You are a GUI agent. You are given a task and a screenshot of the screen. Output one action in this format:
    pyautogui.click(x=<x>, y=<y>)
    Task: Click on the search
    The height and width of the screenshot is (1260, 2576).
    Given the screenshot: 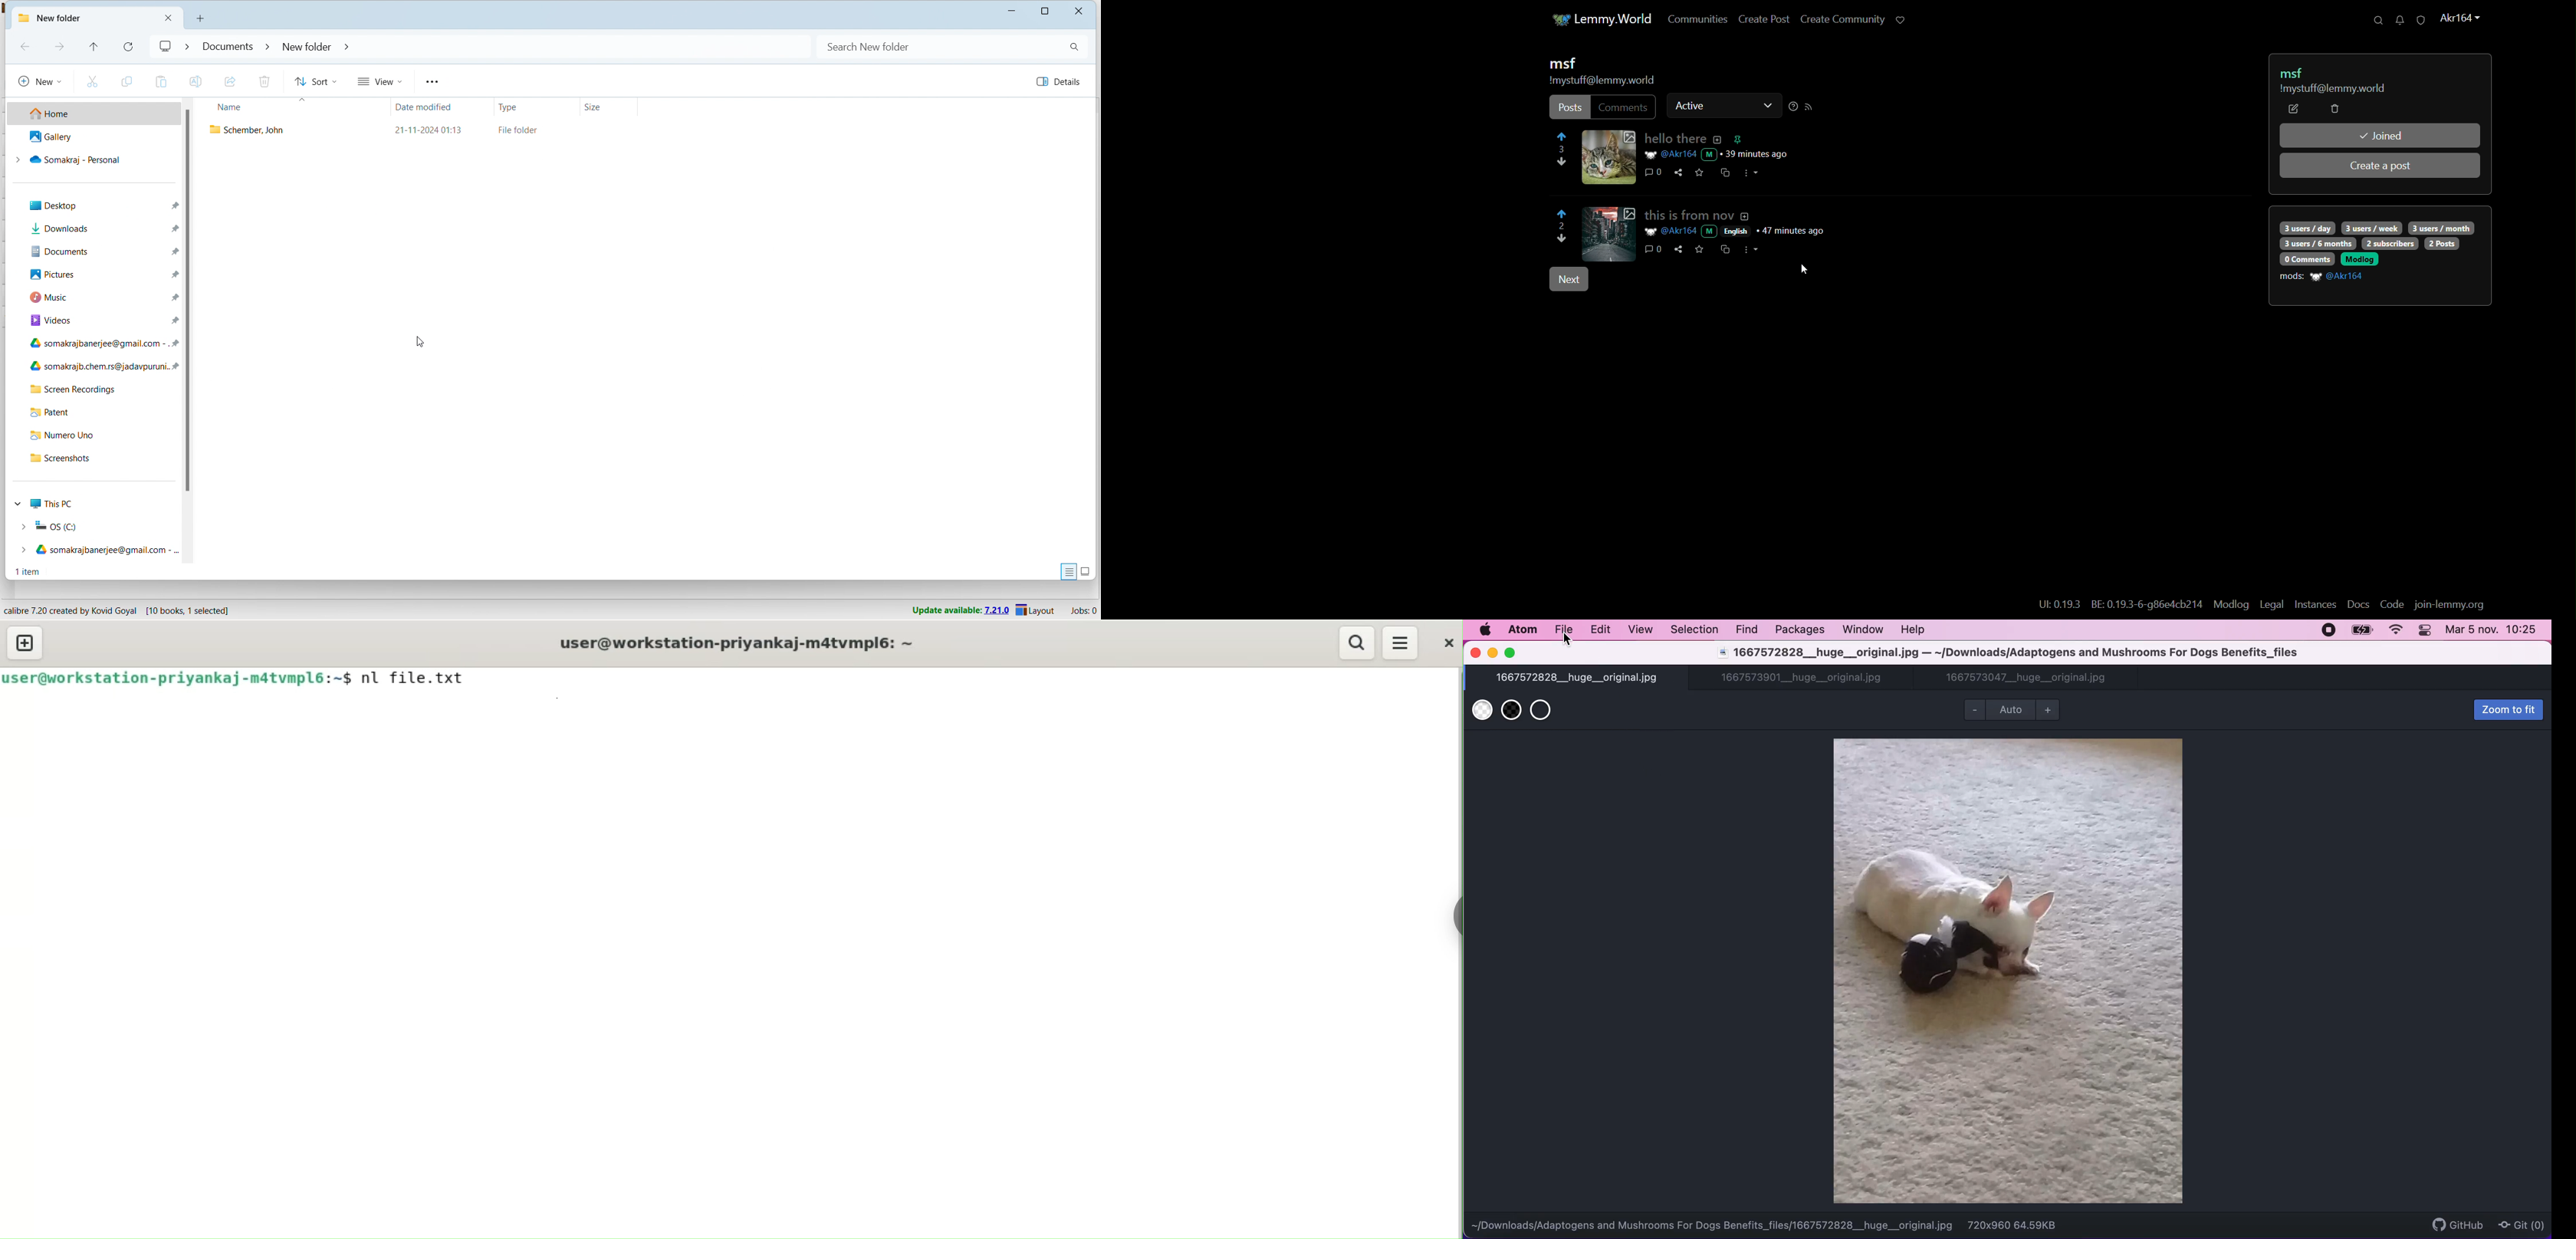 What is the action you would take?
    pyautogui.click(x=2373, y=20)
    